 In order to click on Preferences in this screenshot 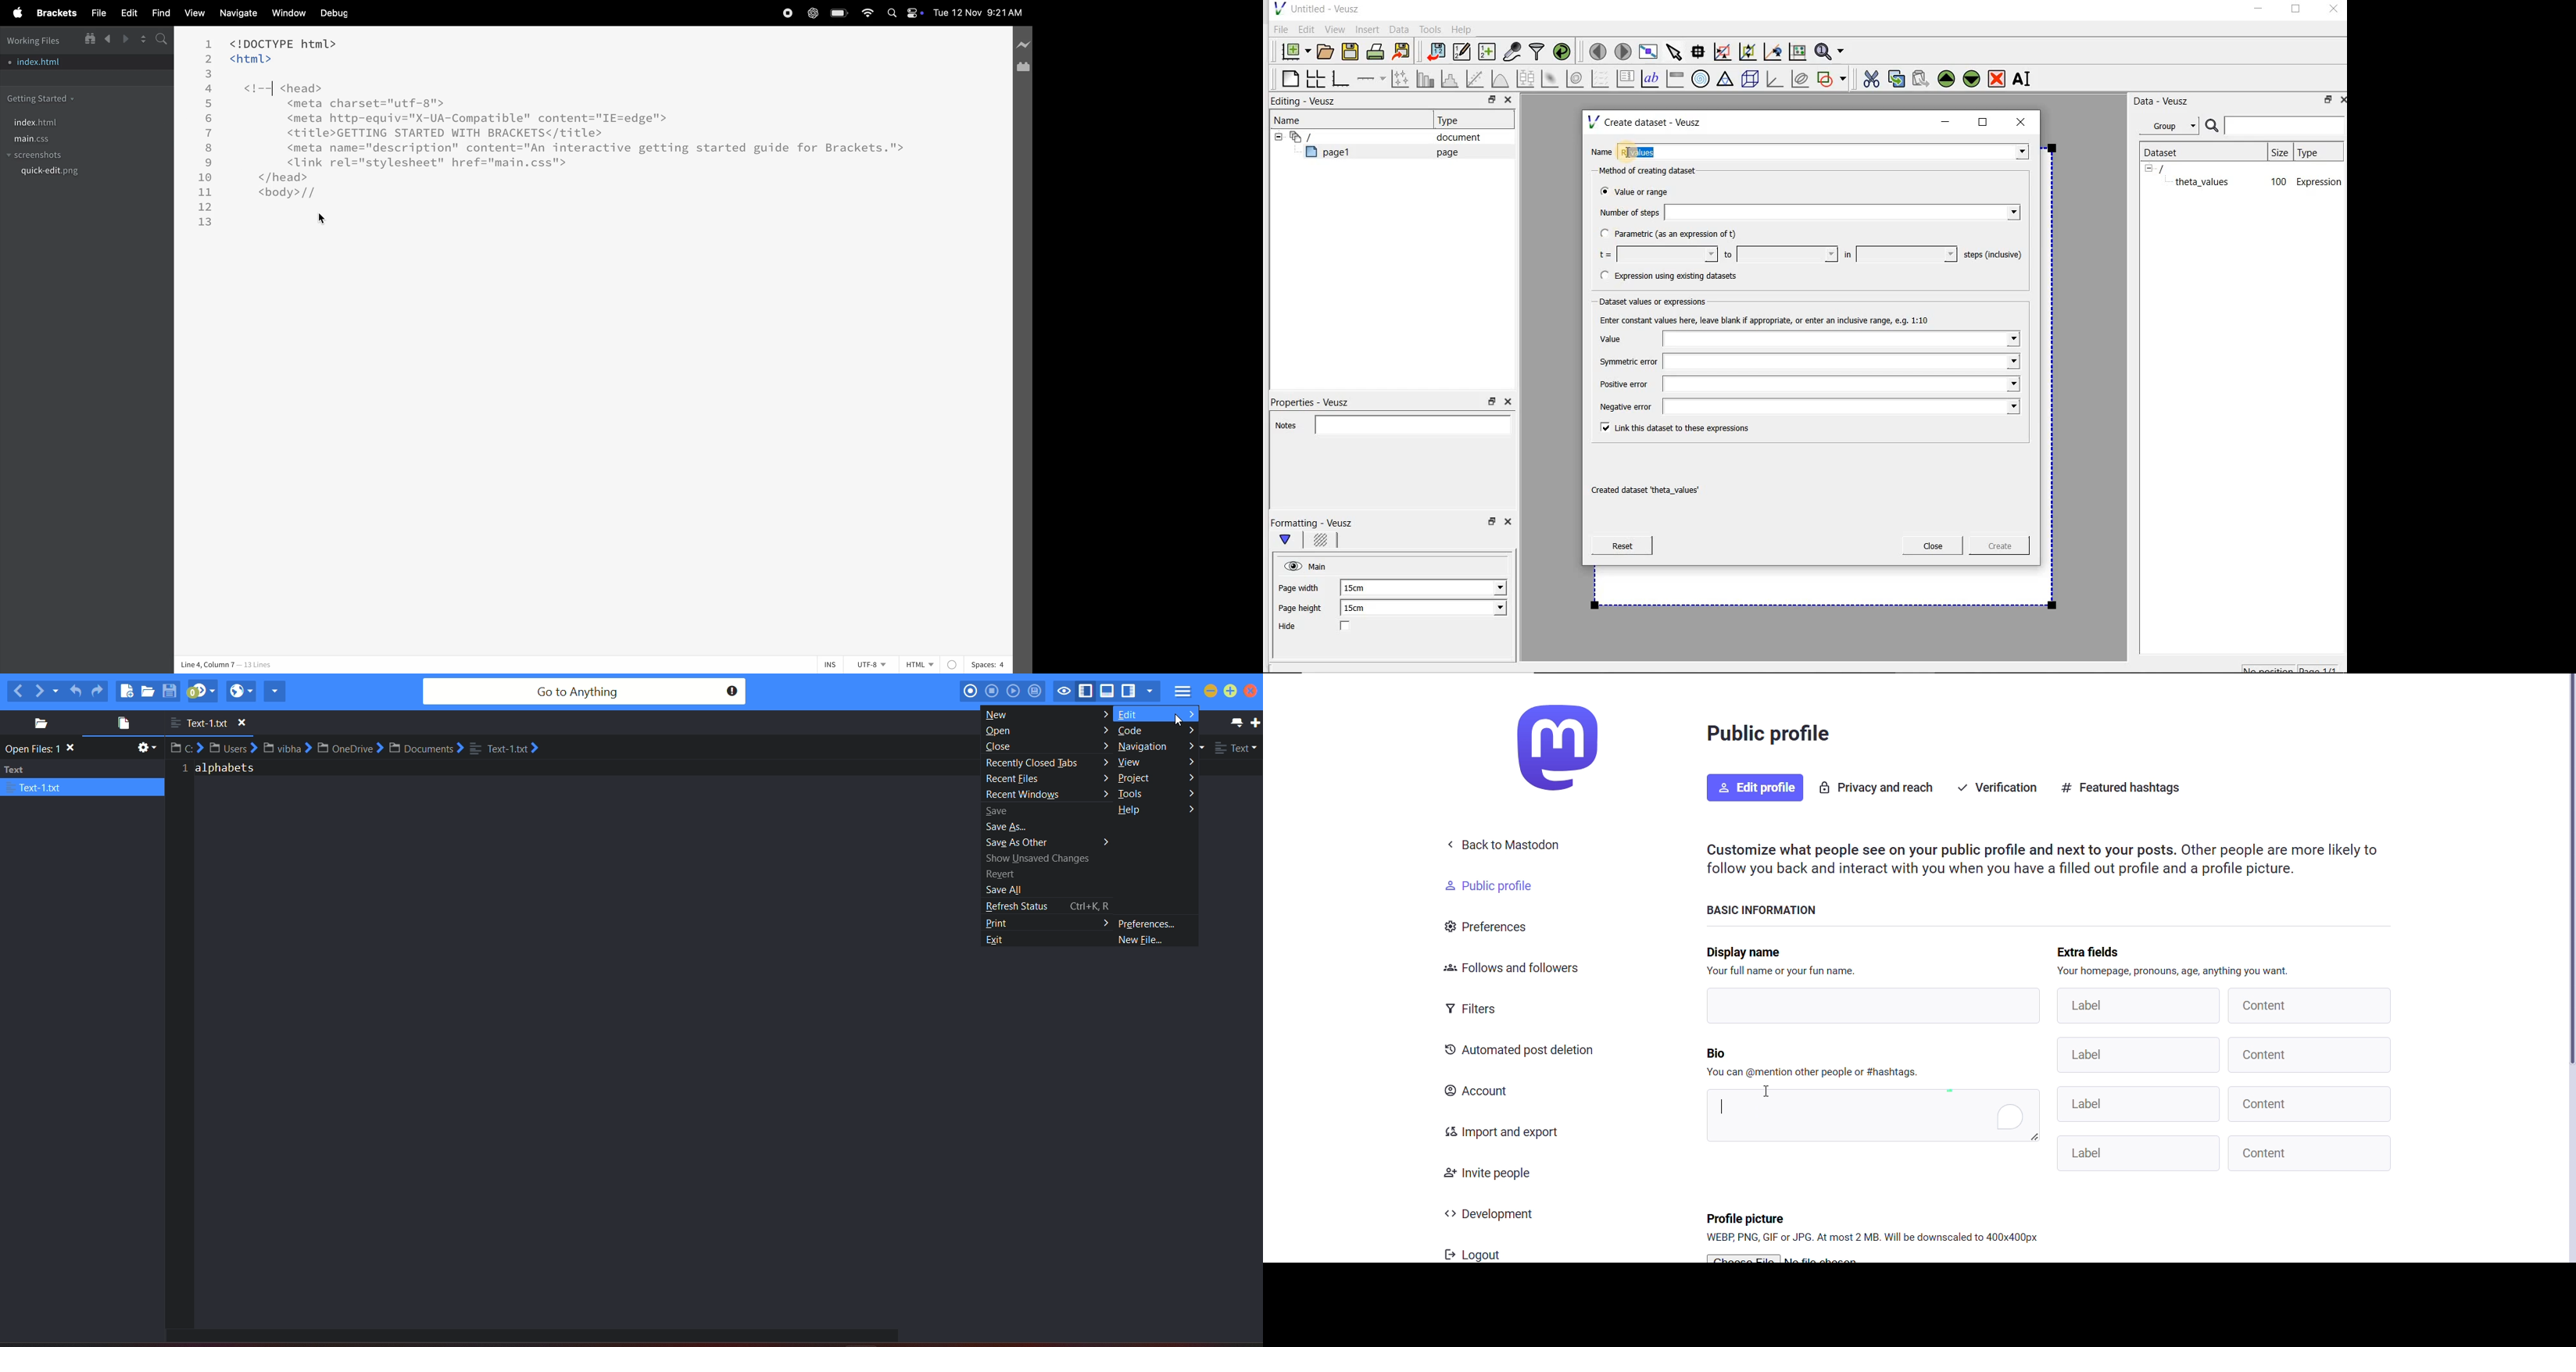, I will do `click(1496, 926)`.